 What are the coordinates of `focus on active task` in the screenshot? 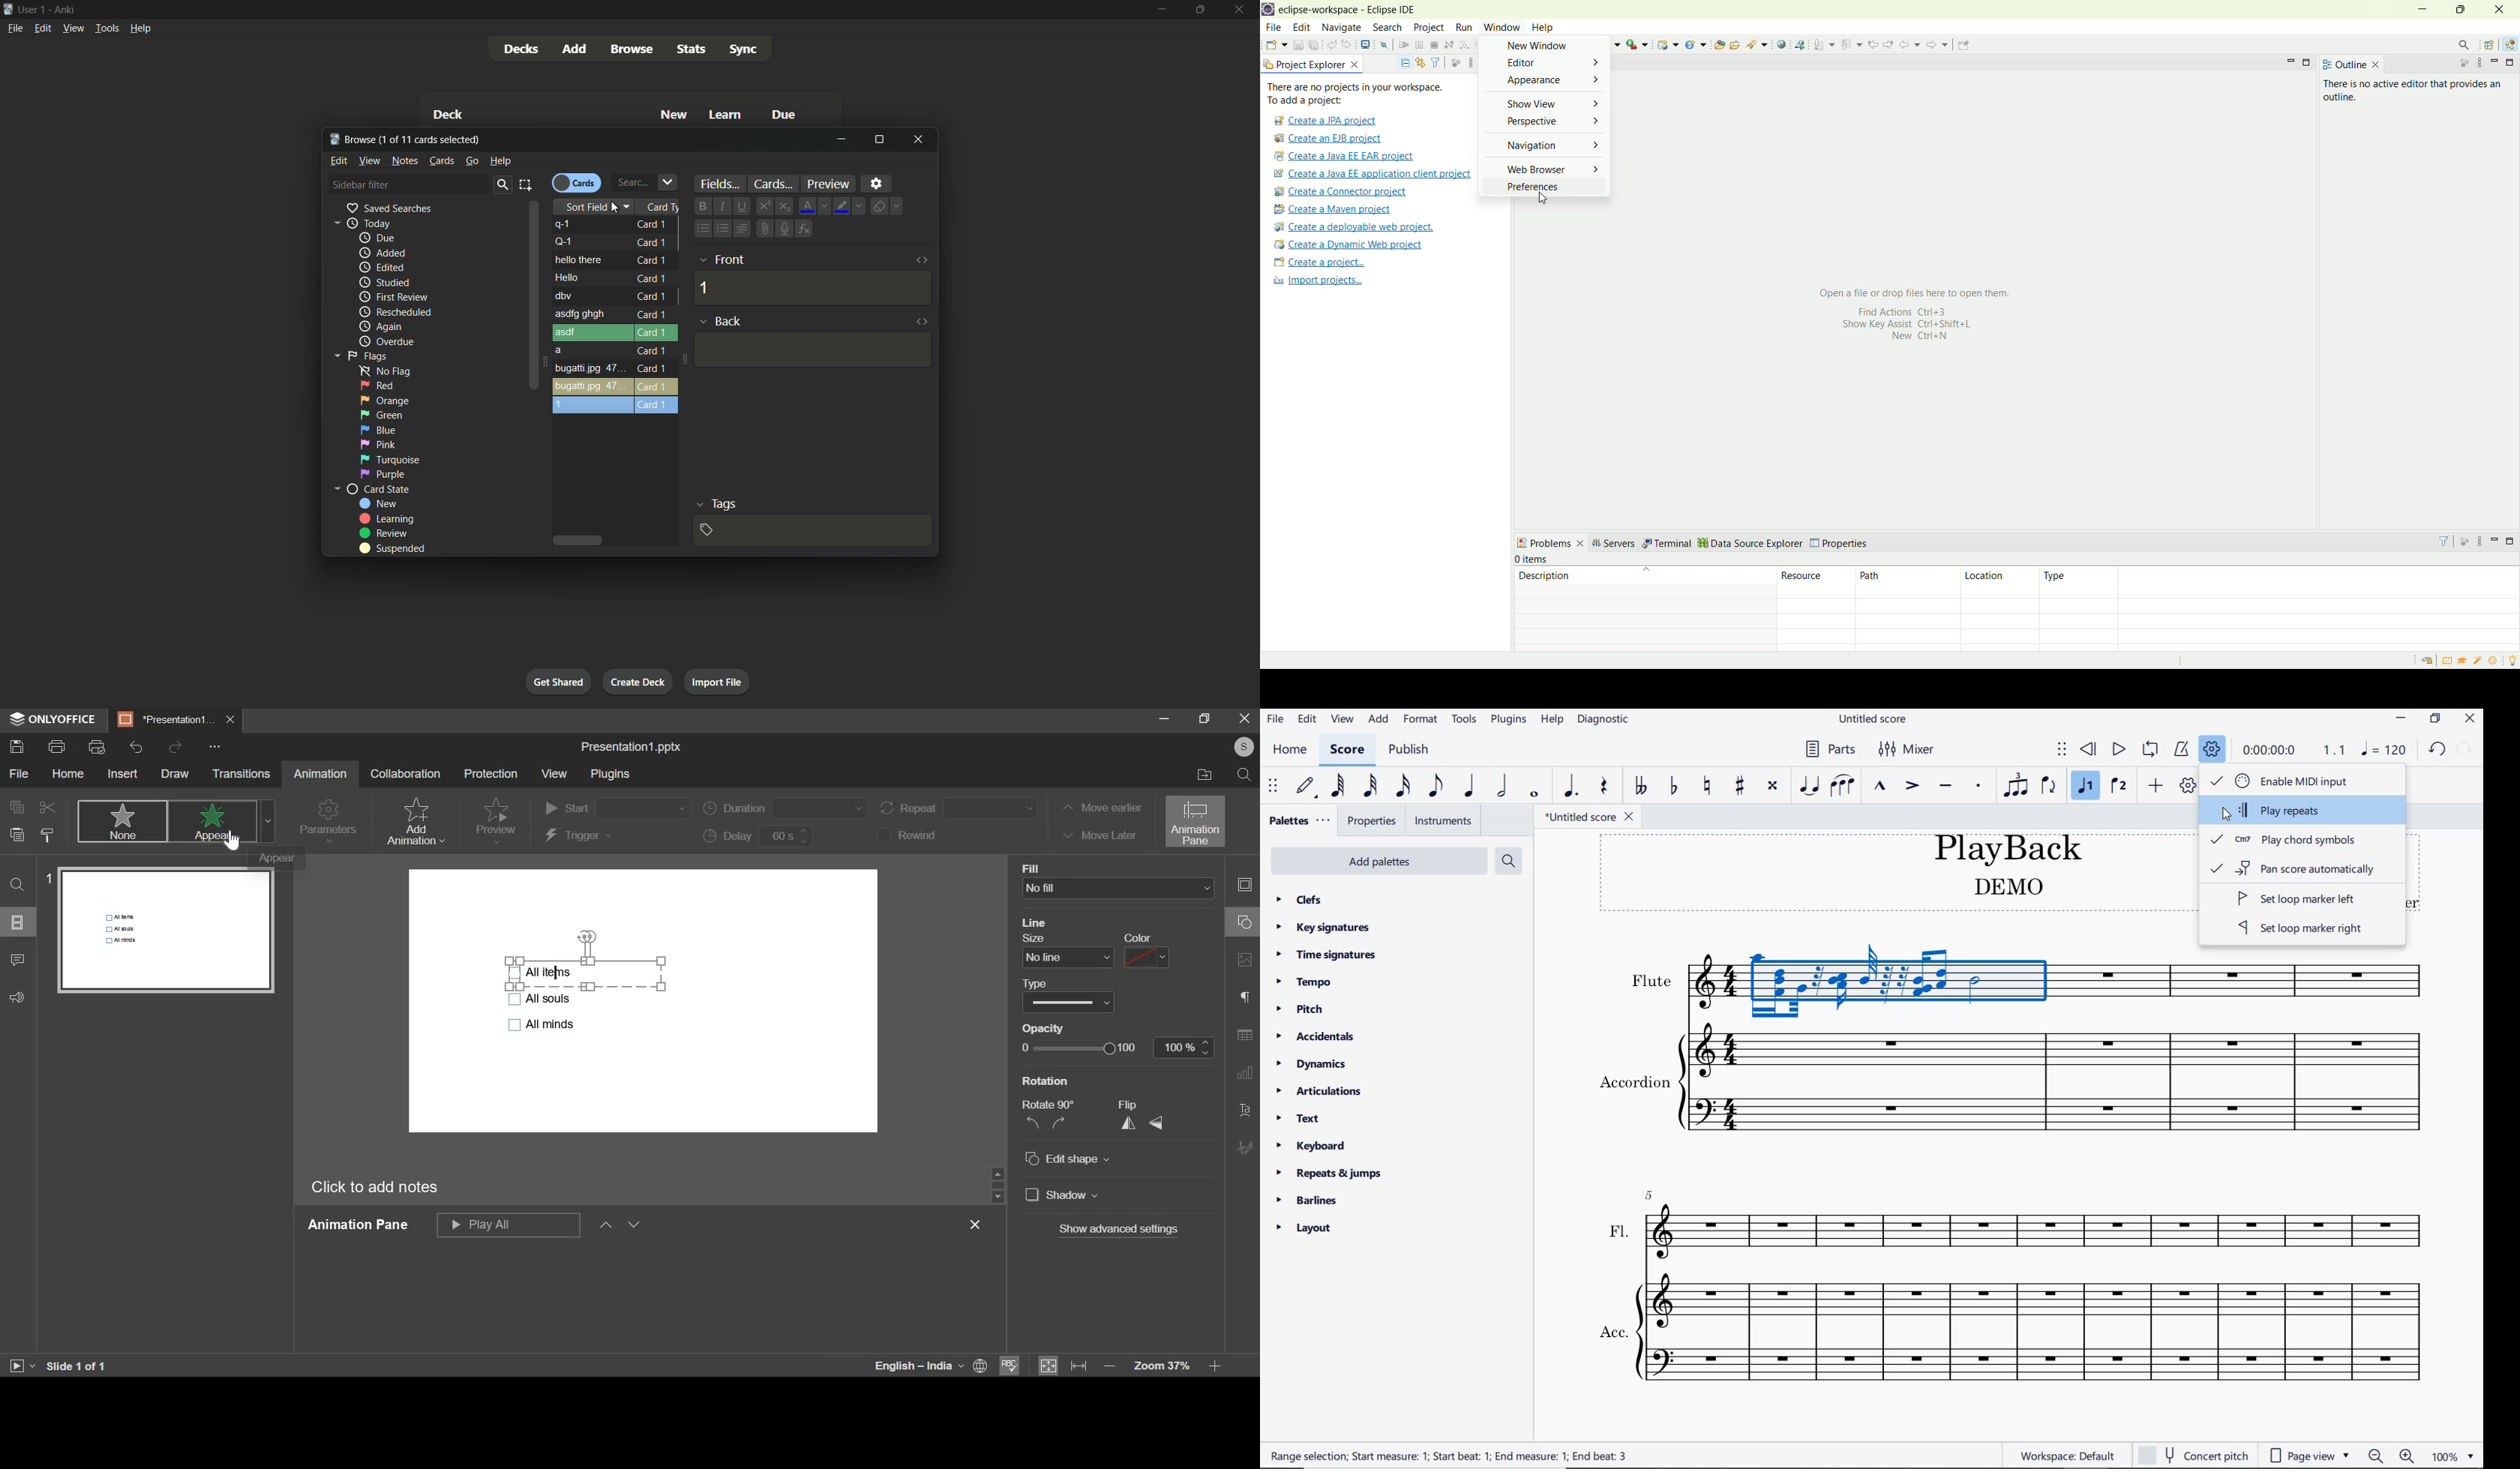 It's located at (1454, 62).